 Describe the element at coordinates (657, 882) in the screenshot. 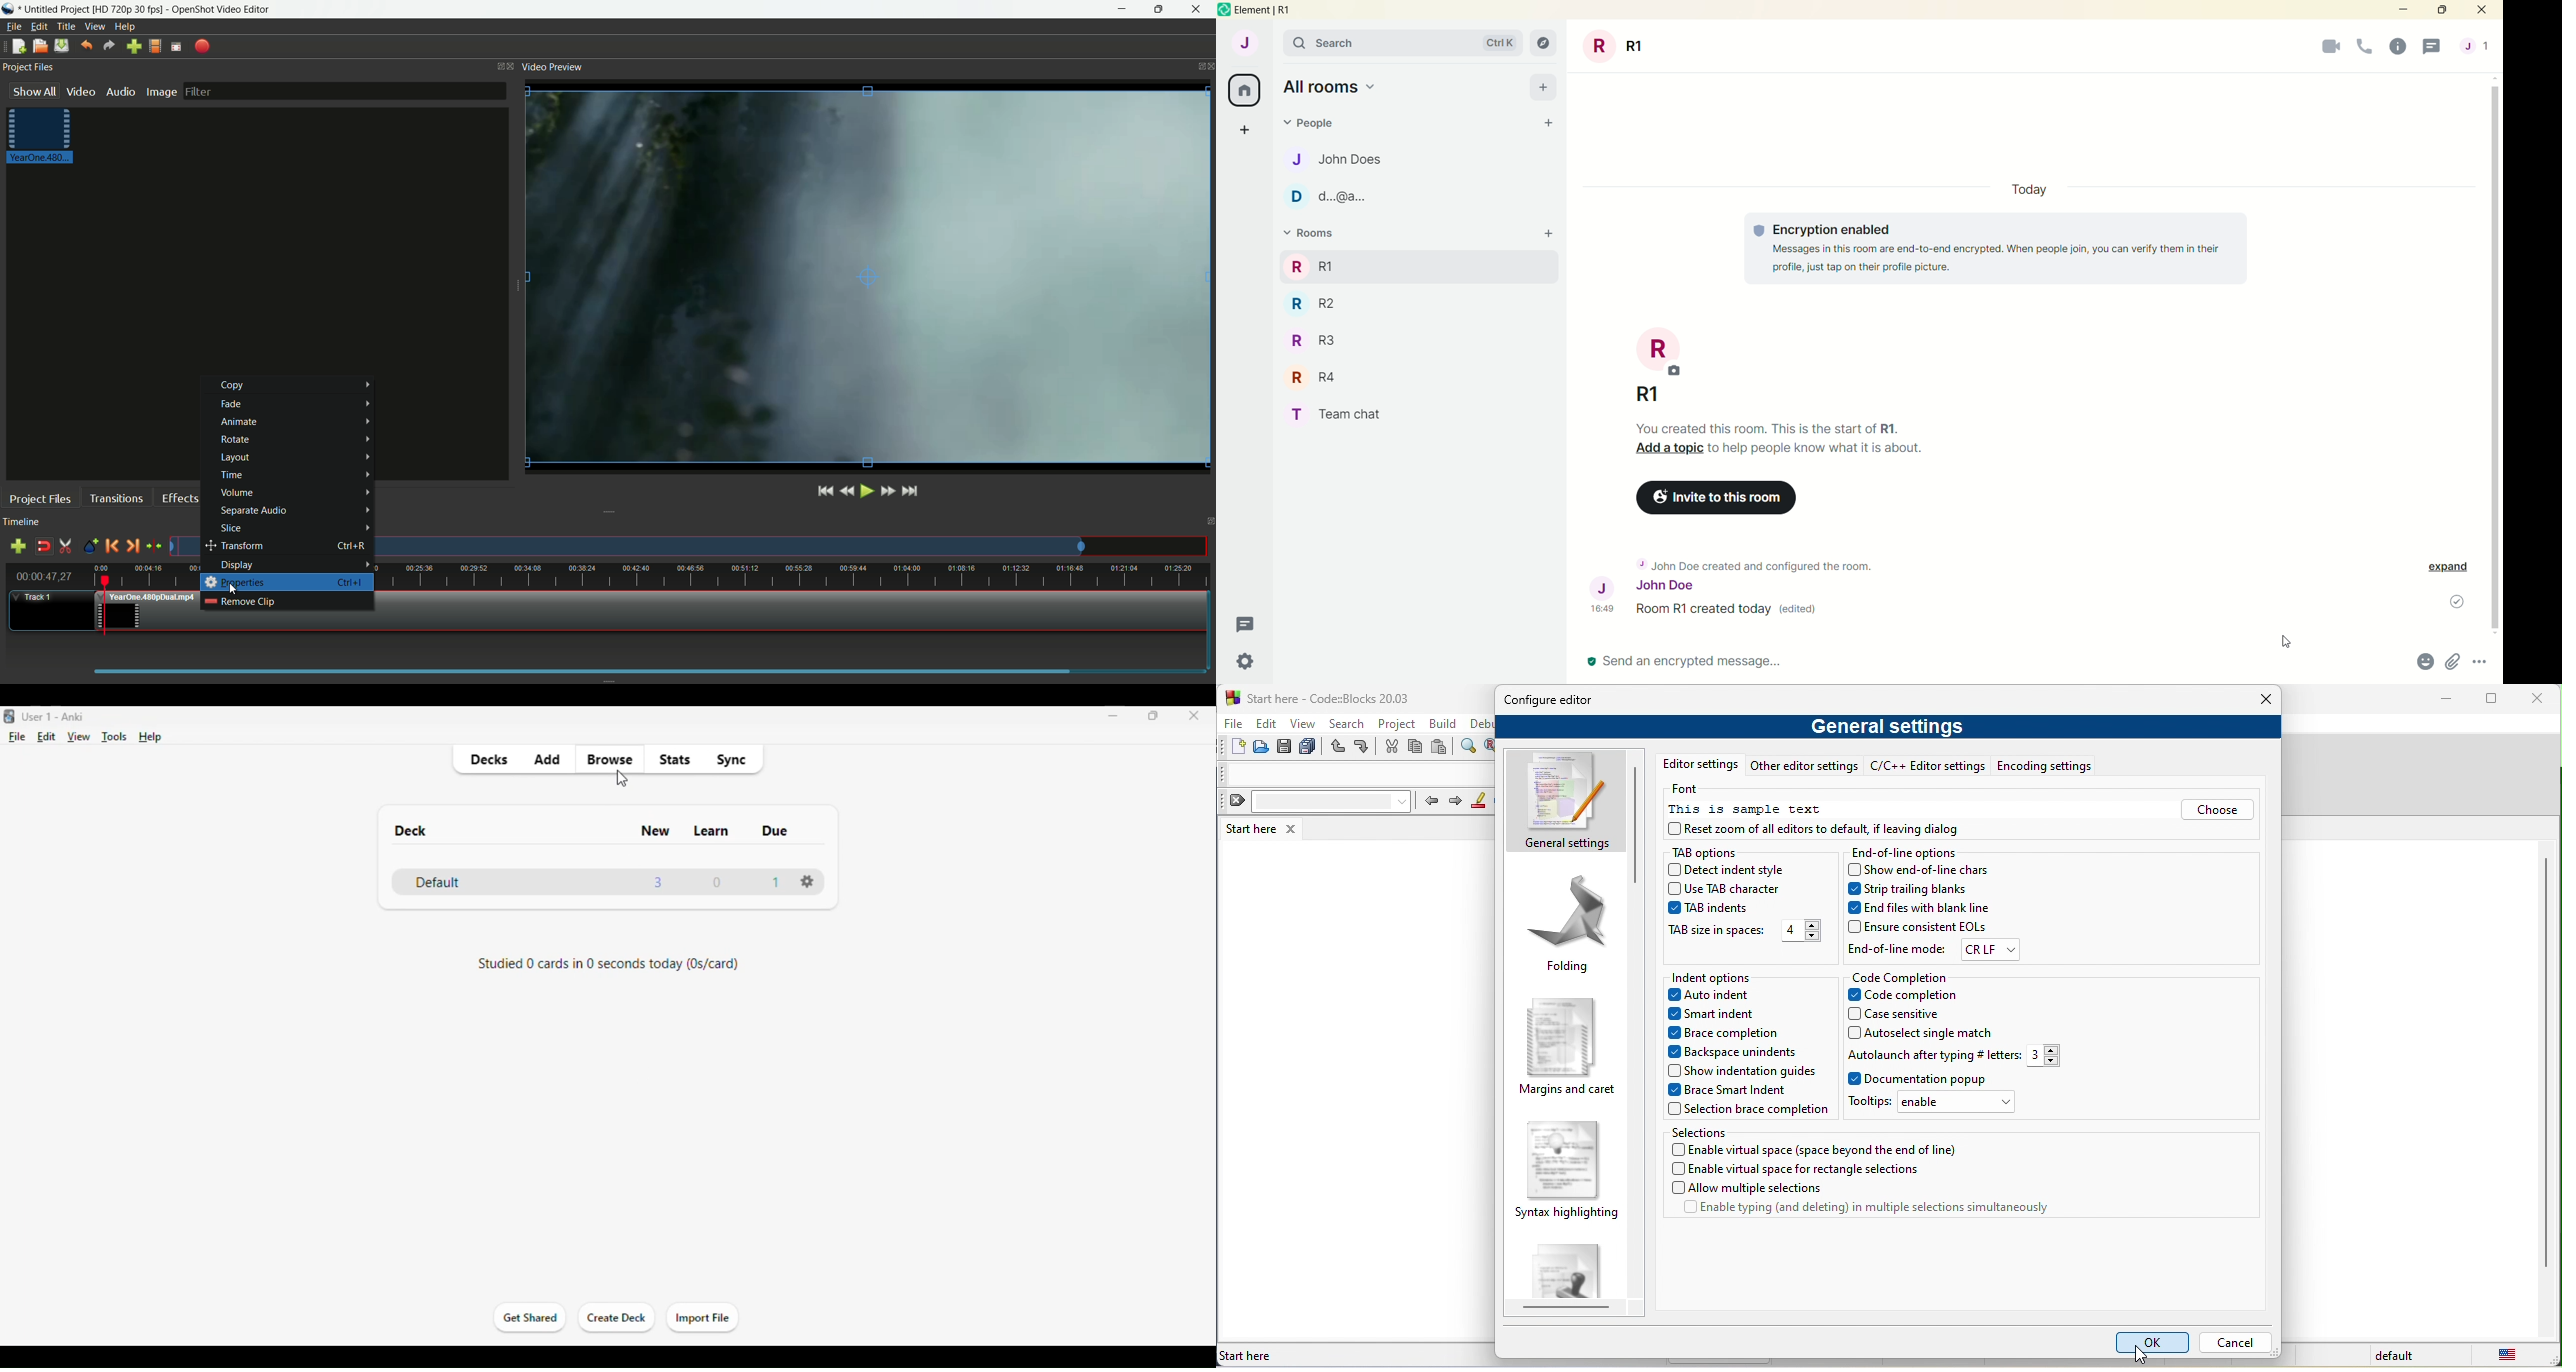

I see `3` at that location.